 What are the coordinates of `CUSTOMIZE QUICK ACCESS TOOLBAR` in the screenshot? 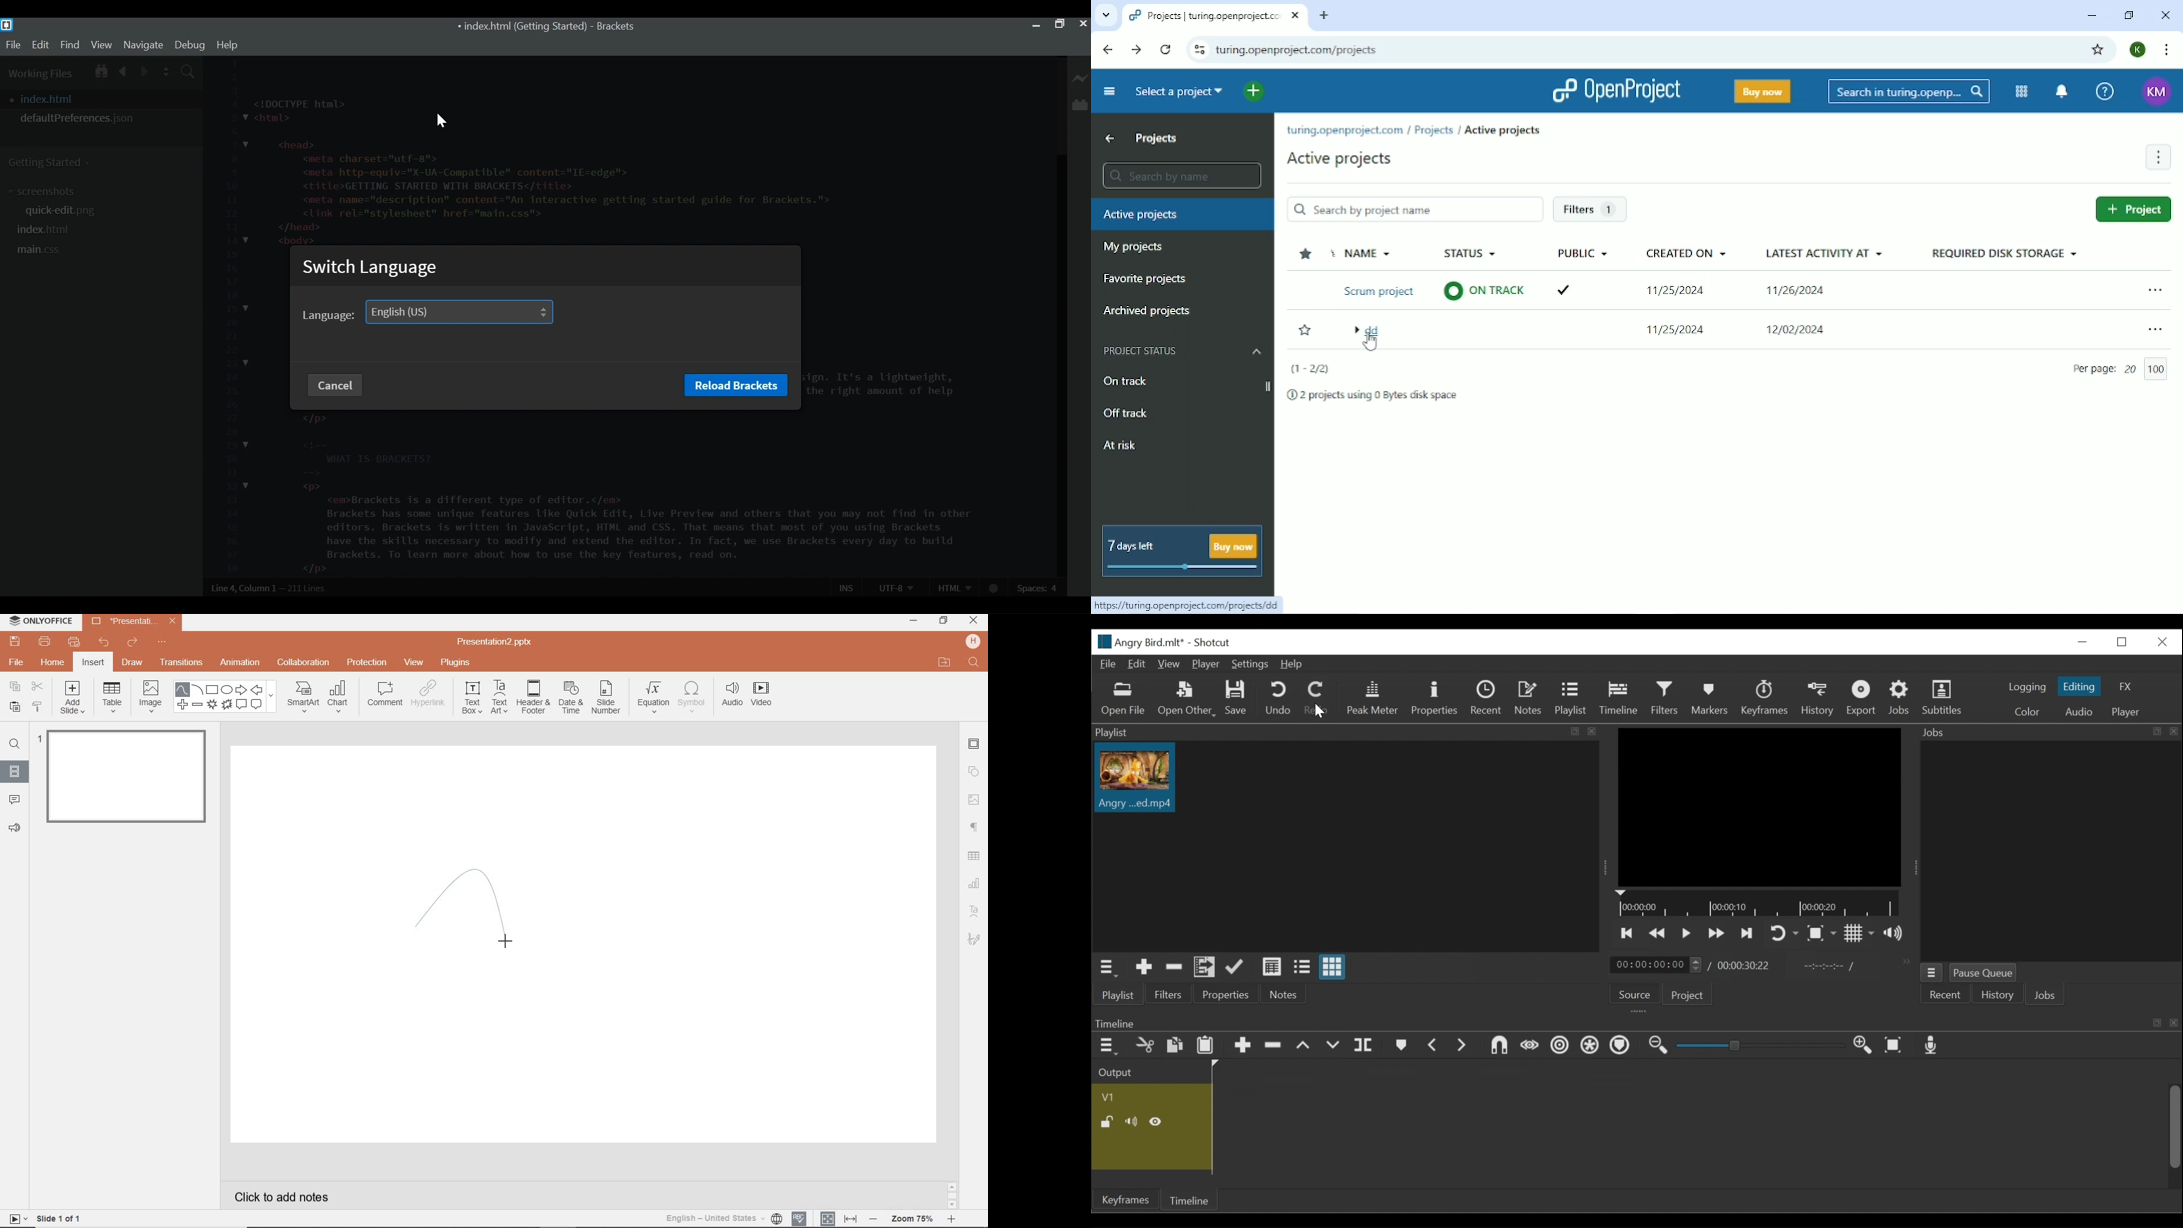 It's located at (162, 644).